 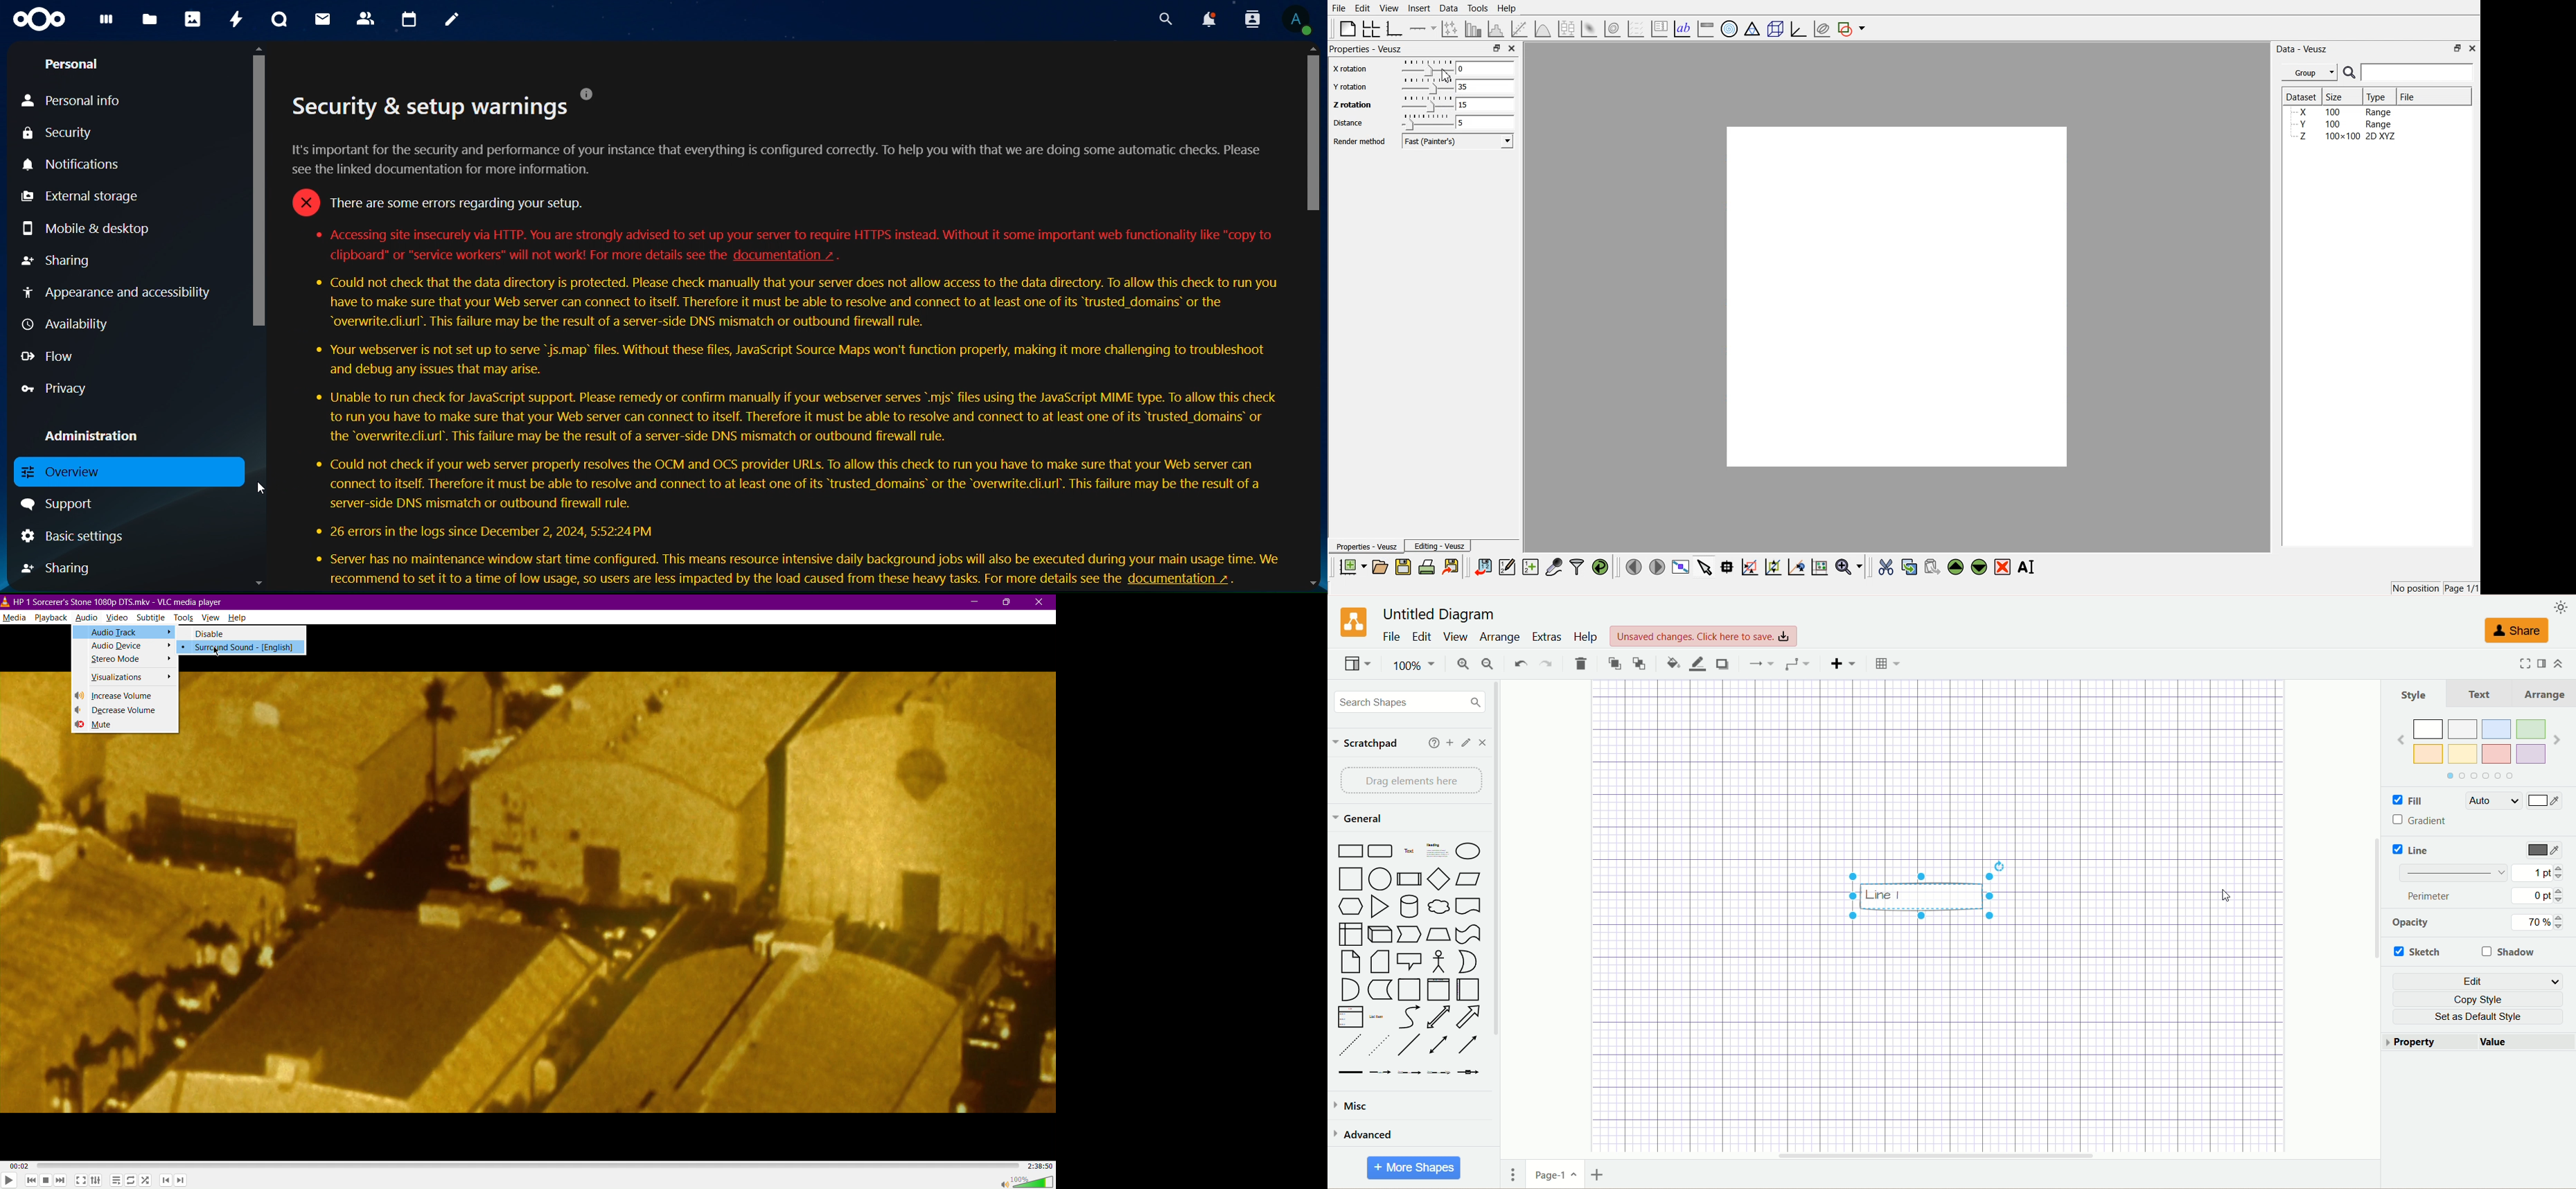 What do you see at coordinates (1436, 850) in the screenshot?
I see `Textbox` at bounding box center [1436, 850].